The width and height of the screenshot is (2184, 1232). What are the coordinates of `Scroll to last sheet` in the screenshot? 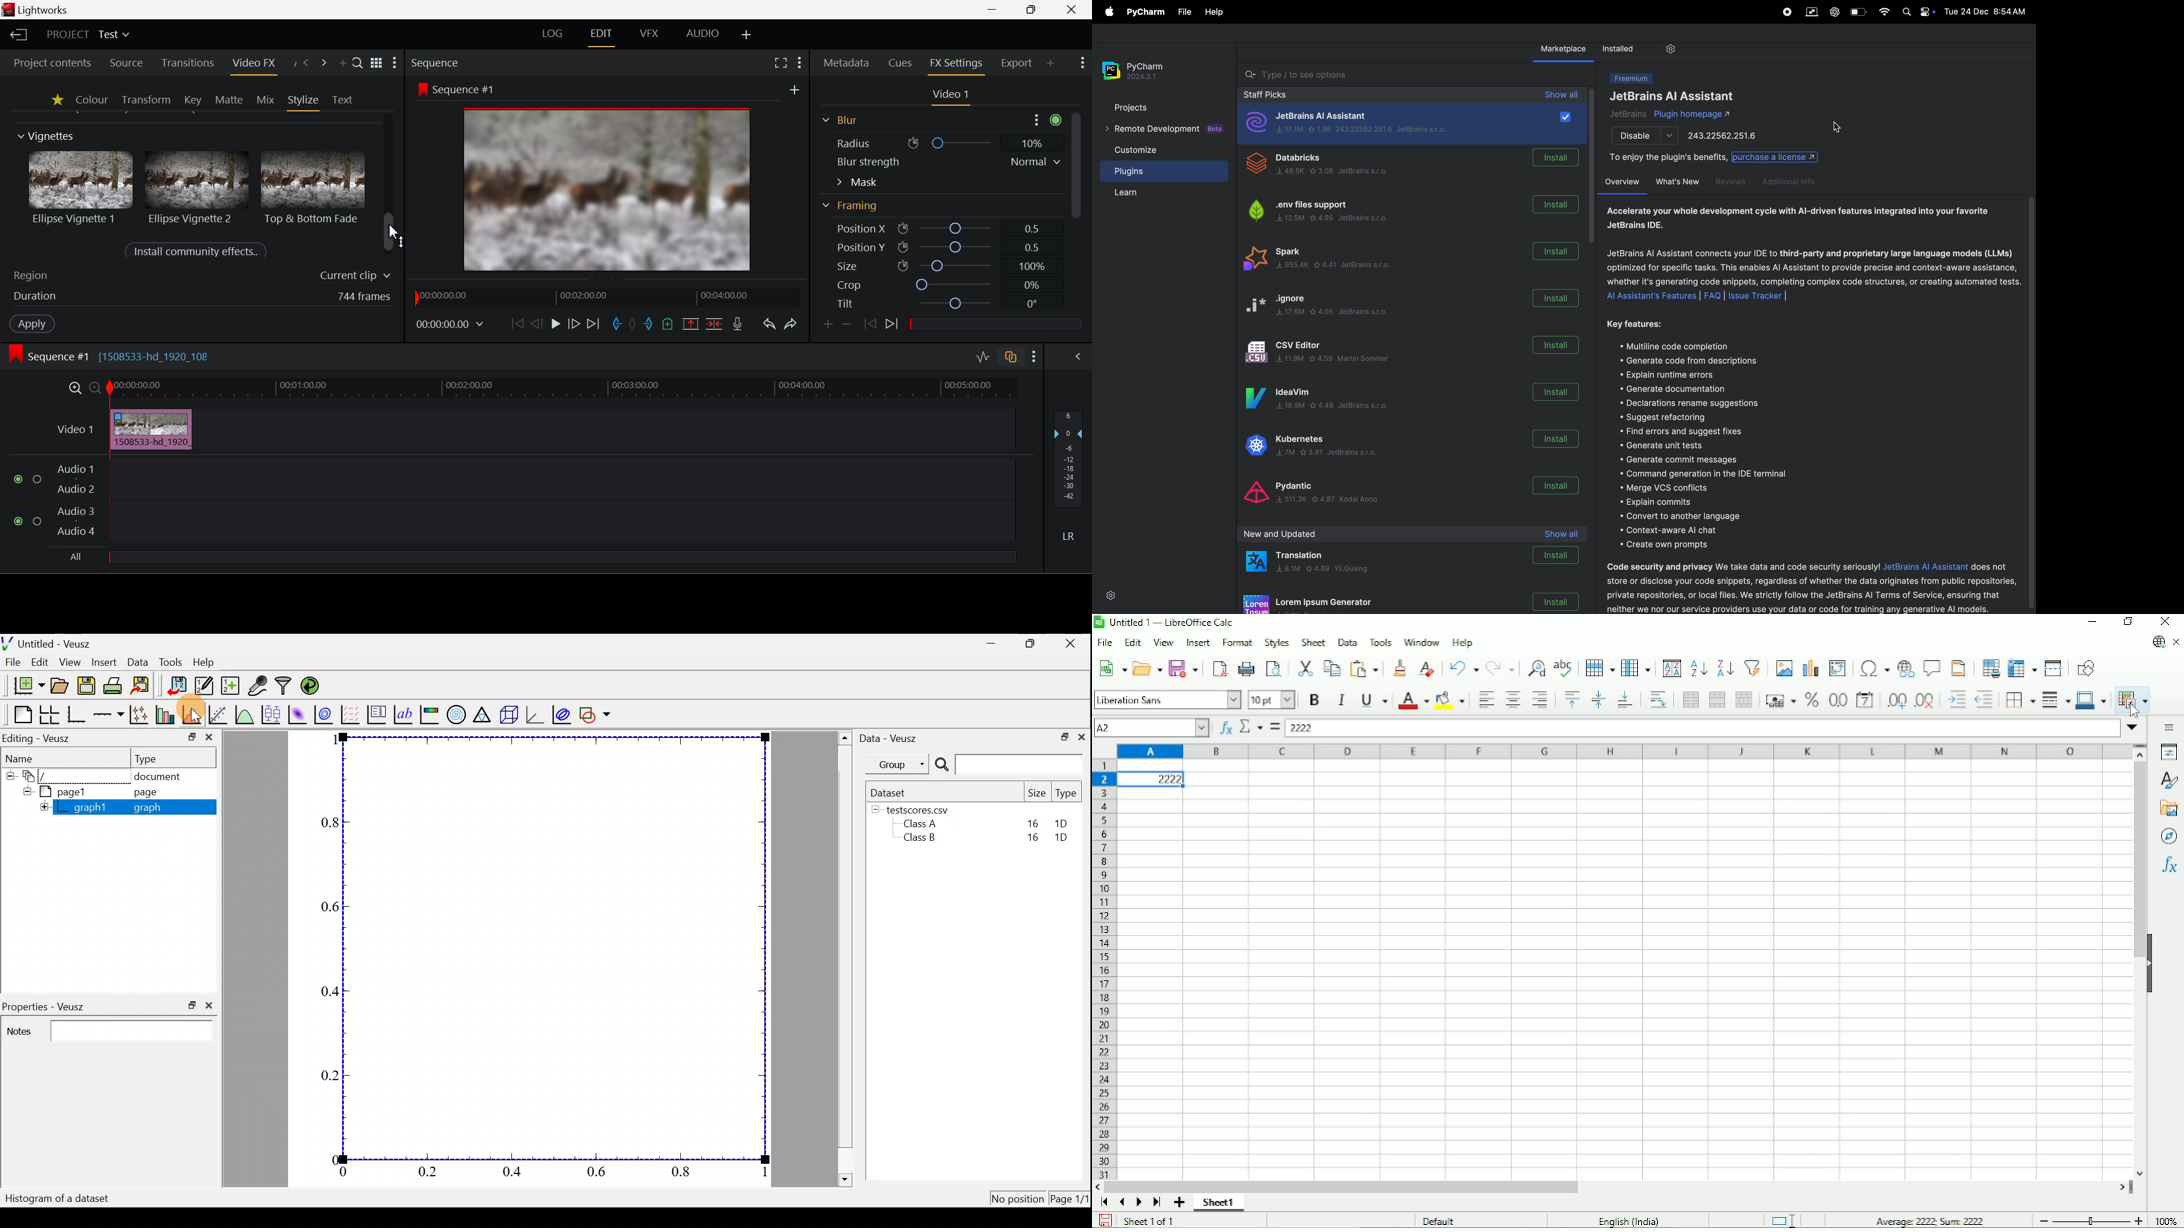 It's located at (1158, 1203).